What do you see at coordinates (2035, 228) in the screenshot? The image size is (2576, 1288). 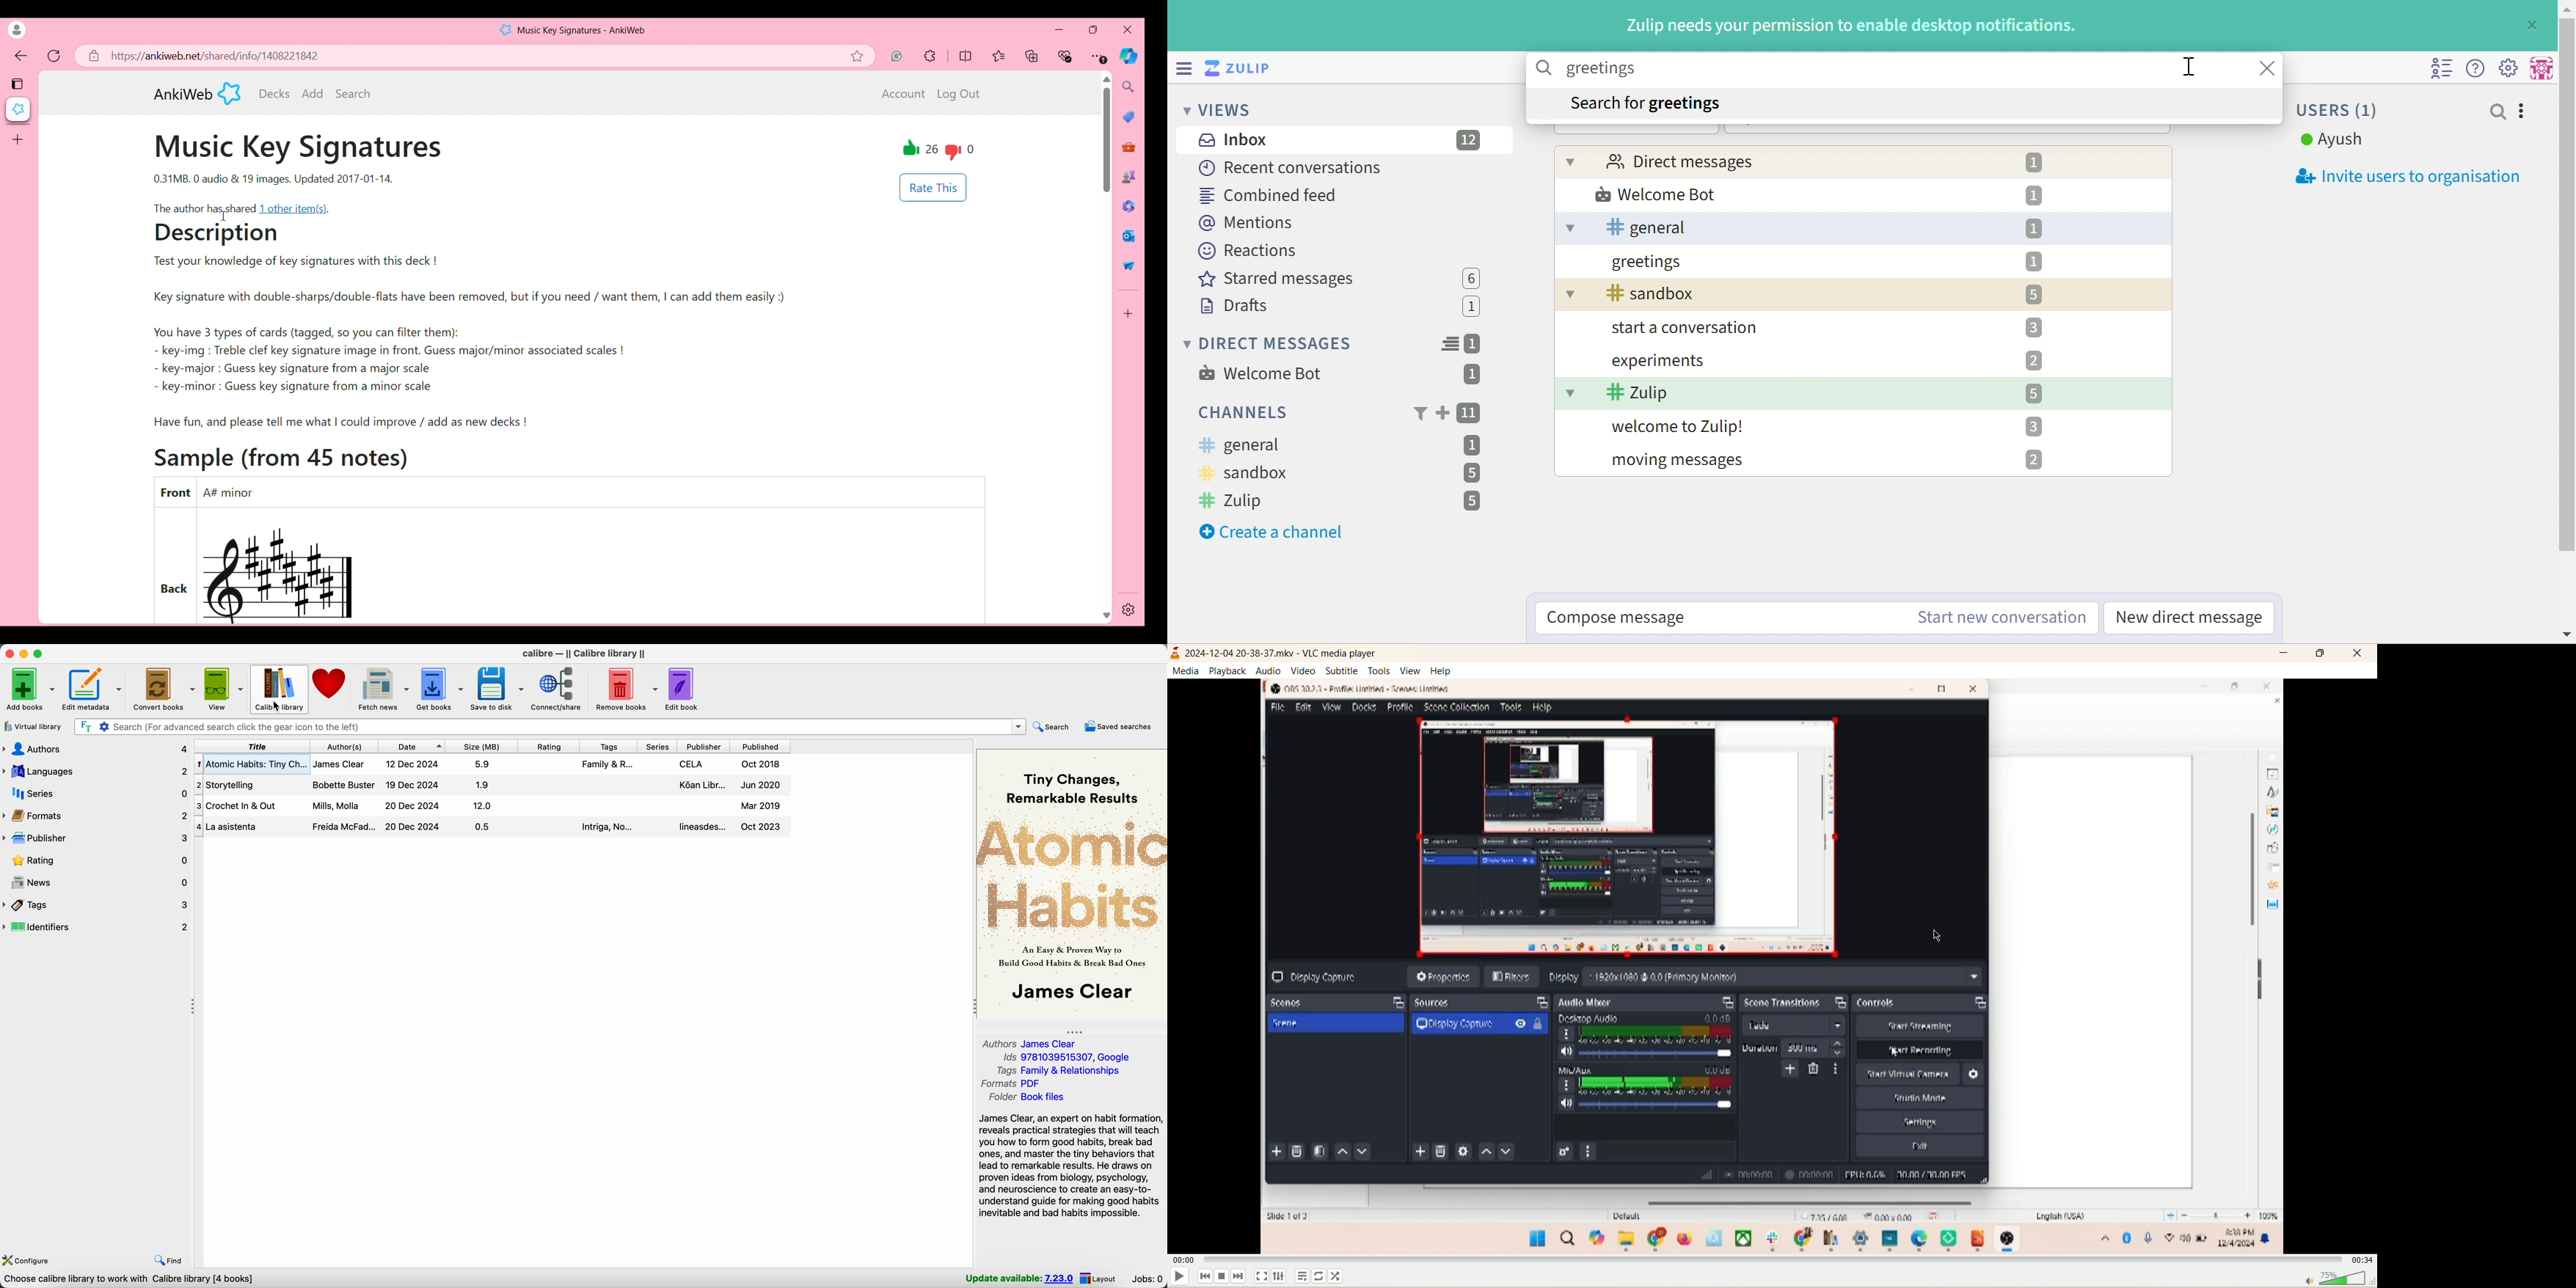 I see `1` at bounding box center [2035, 228].